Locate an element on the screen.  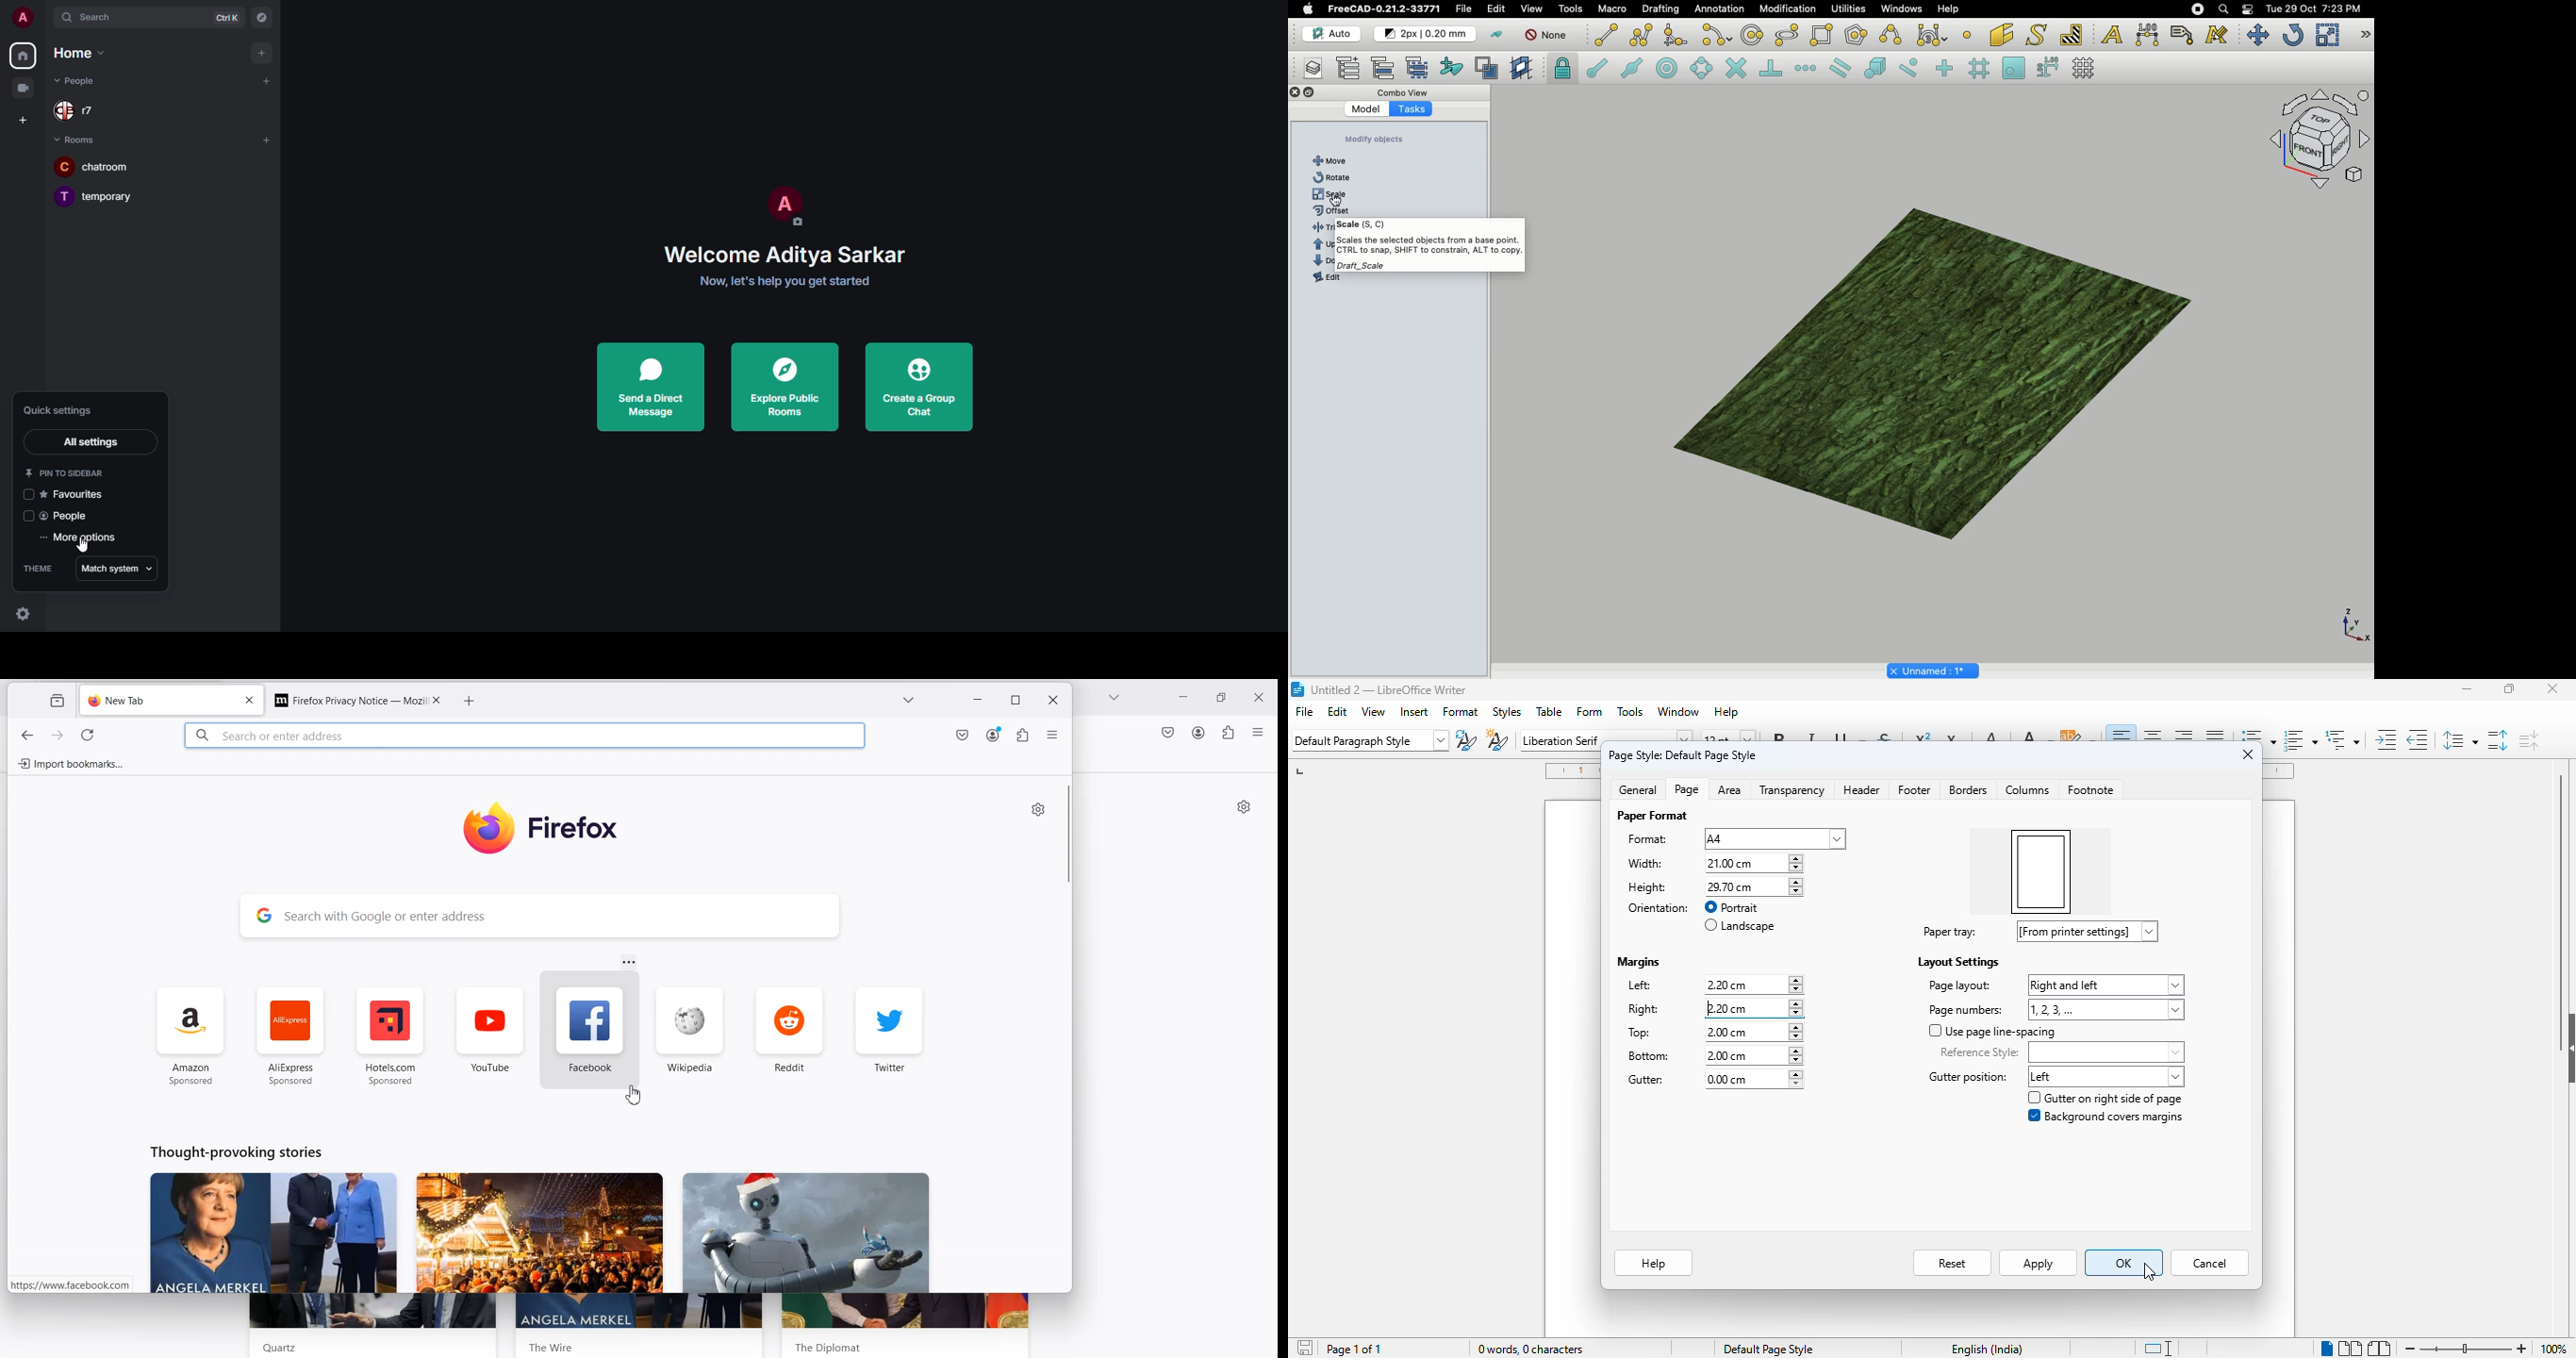
None is located at coordinates (1545, 36).